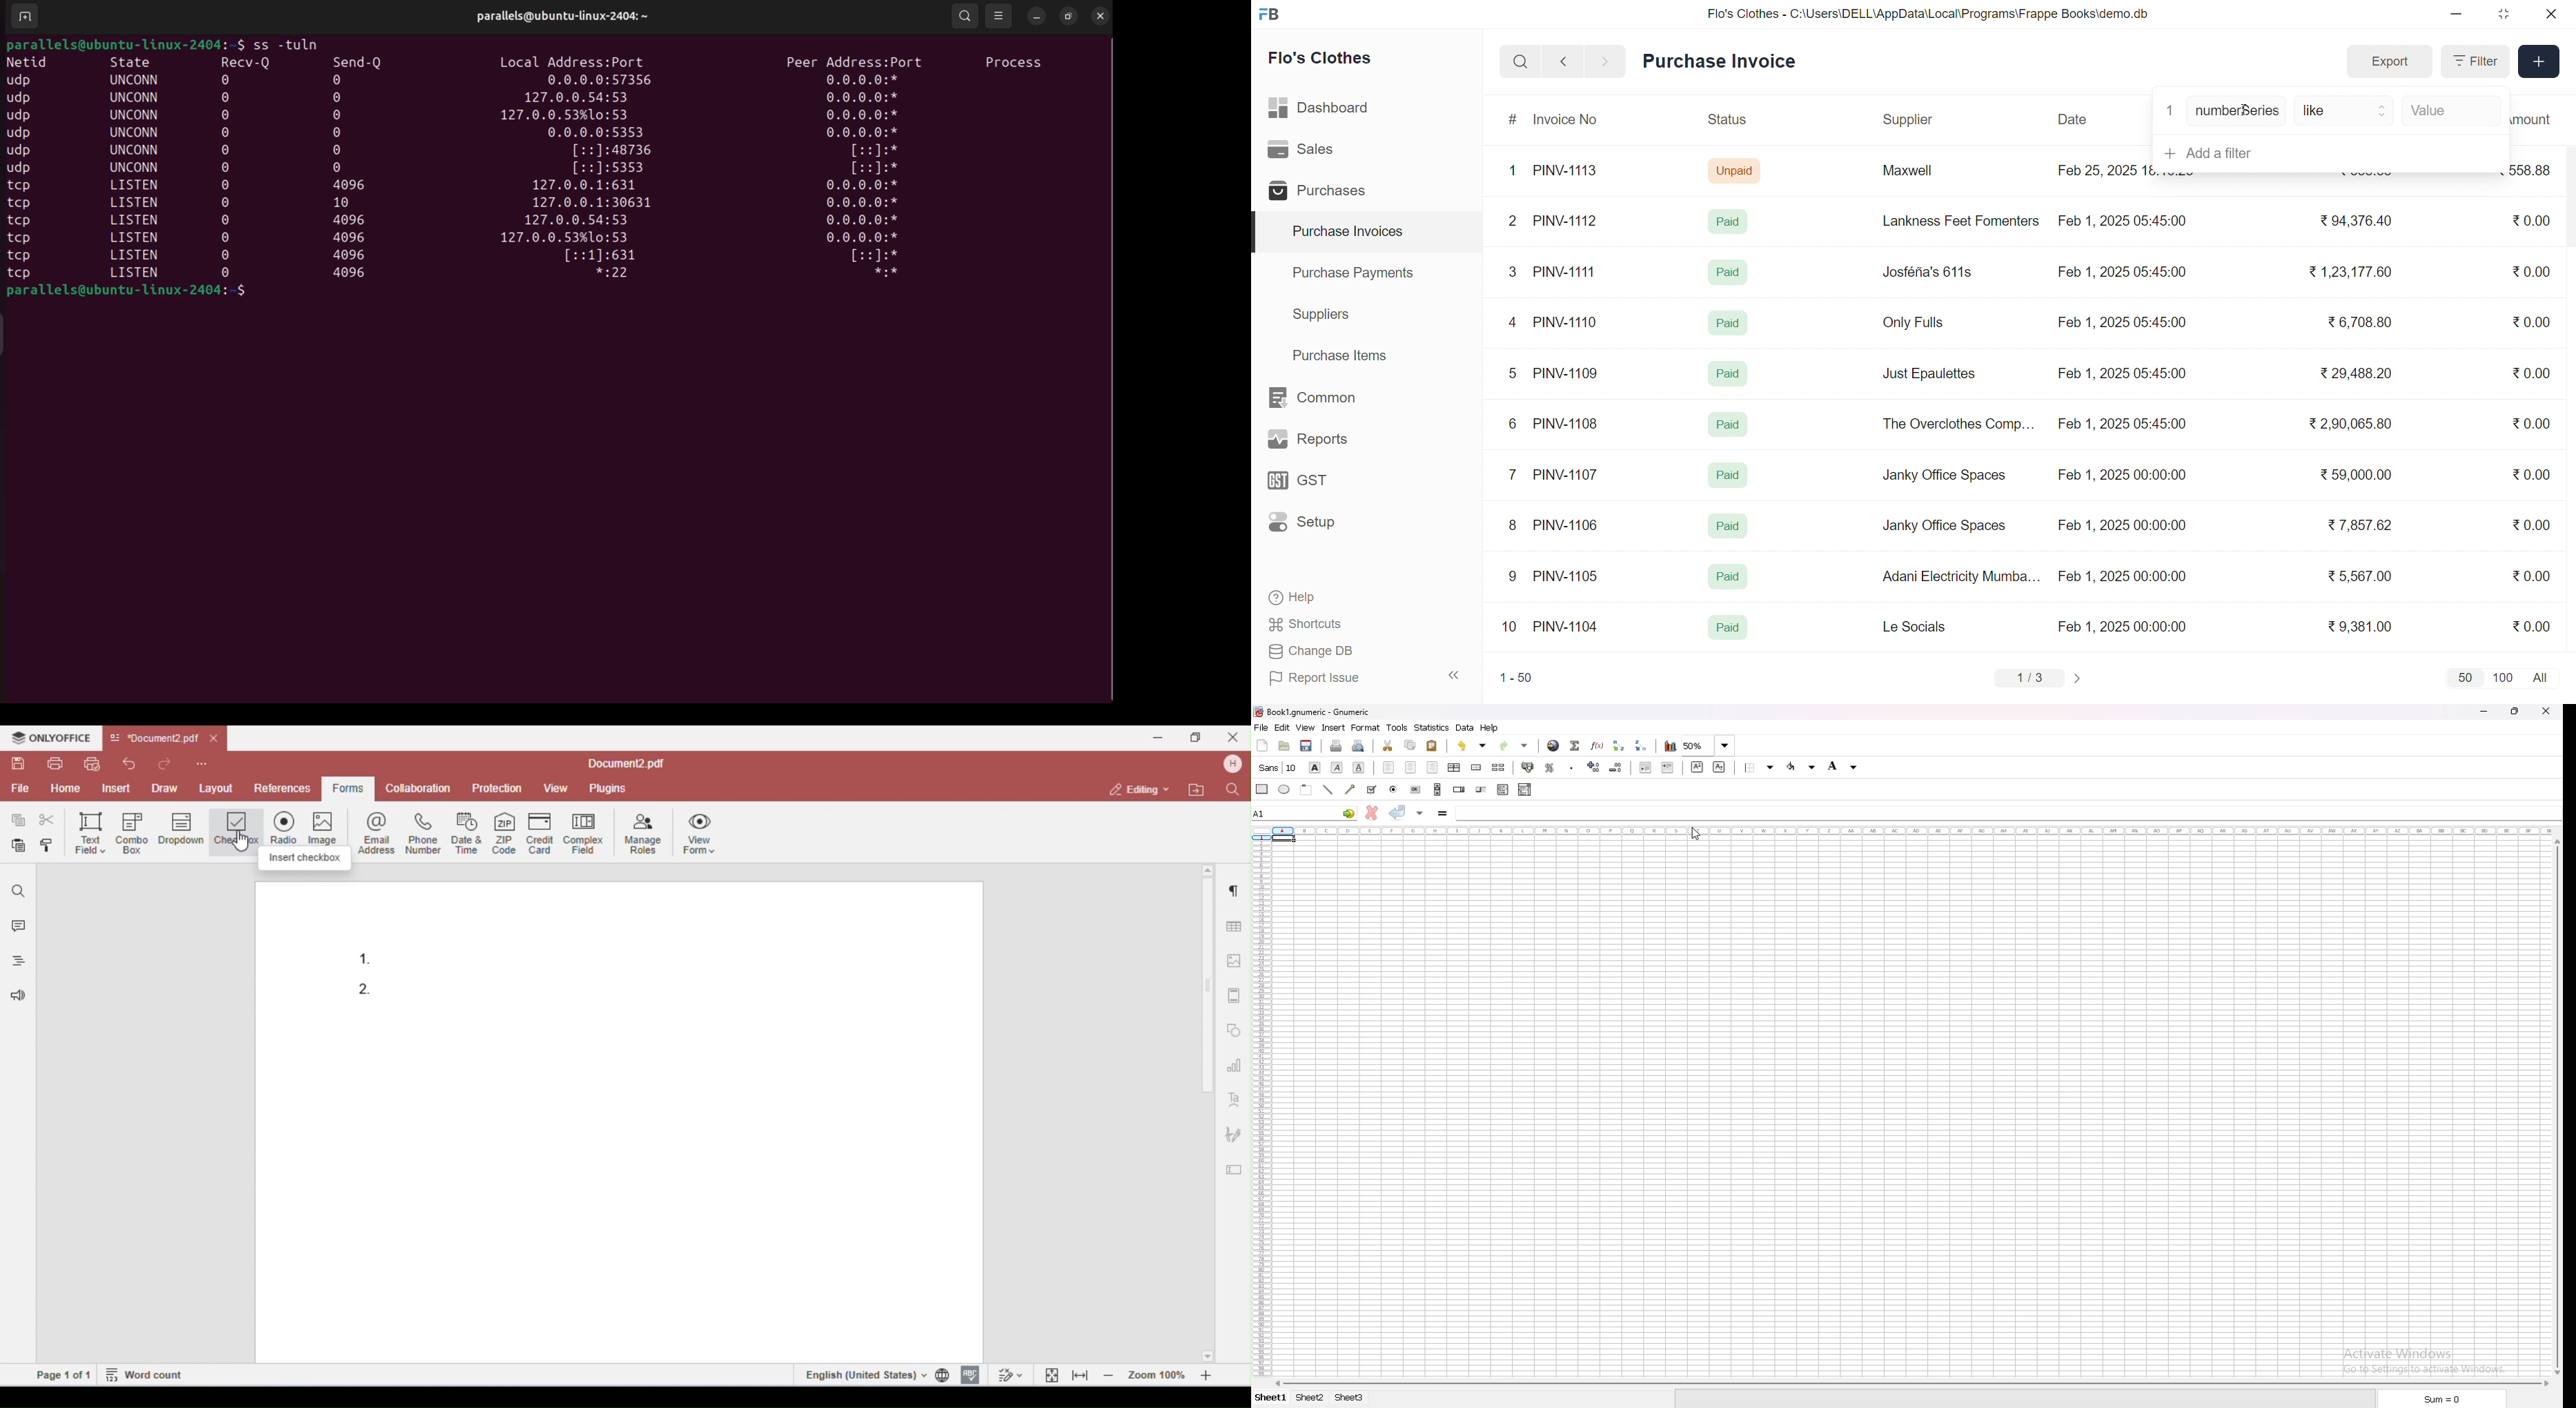 The height and width of the screenshot is (1428, 2576). What do you see at coordinates (1963, 577) in the screenshot?
I see `Adani Electricity Mumba...` at bounding box center [1963, 577].